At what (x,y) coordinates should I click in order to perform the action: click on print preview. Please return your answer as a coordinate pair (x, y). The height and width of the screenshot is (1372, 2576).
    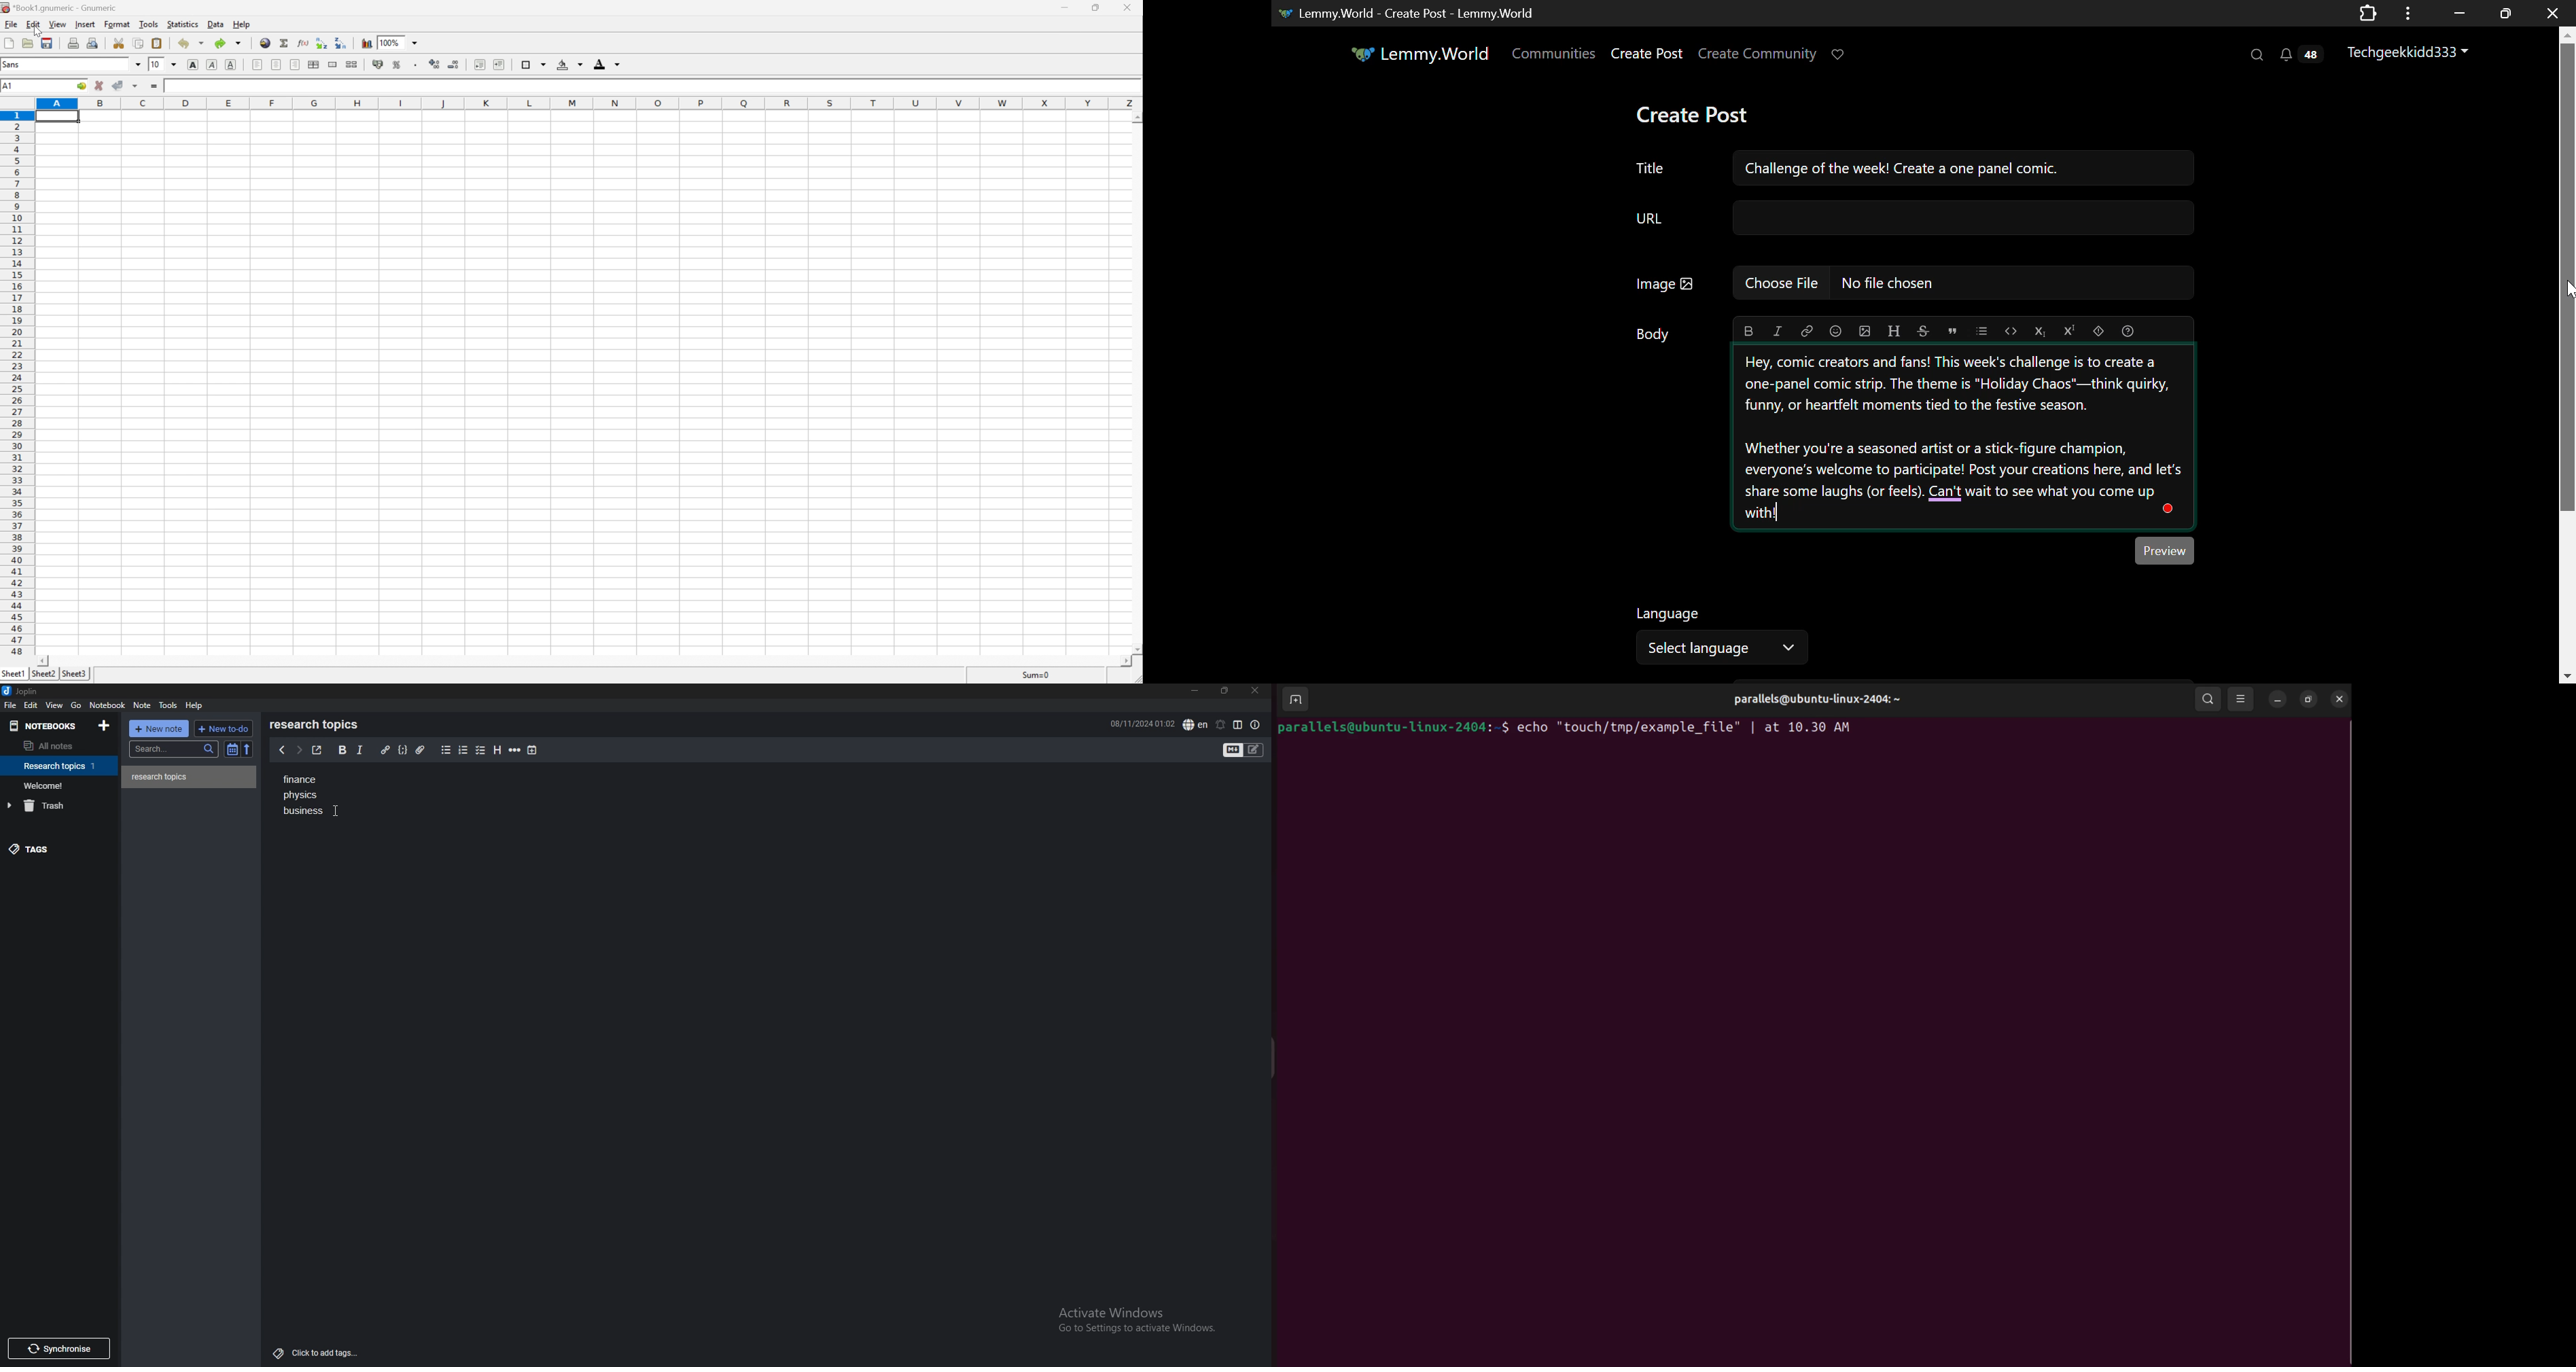
    Looking at the image, I should click on (92, 42).